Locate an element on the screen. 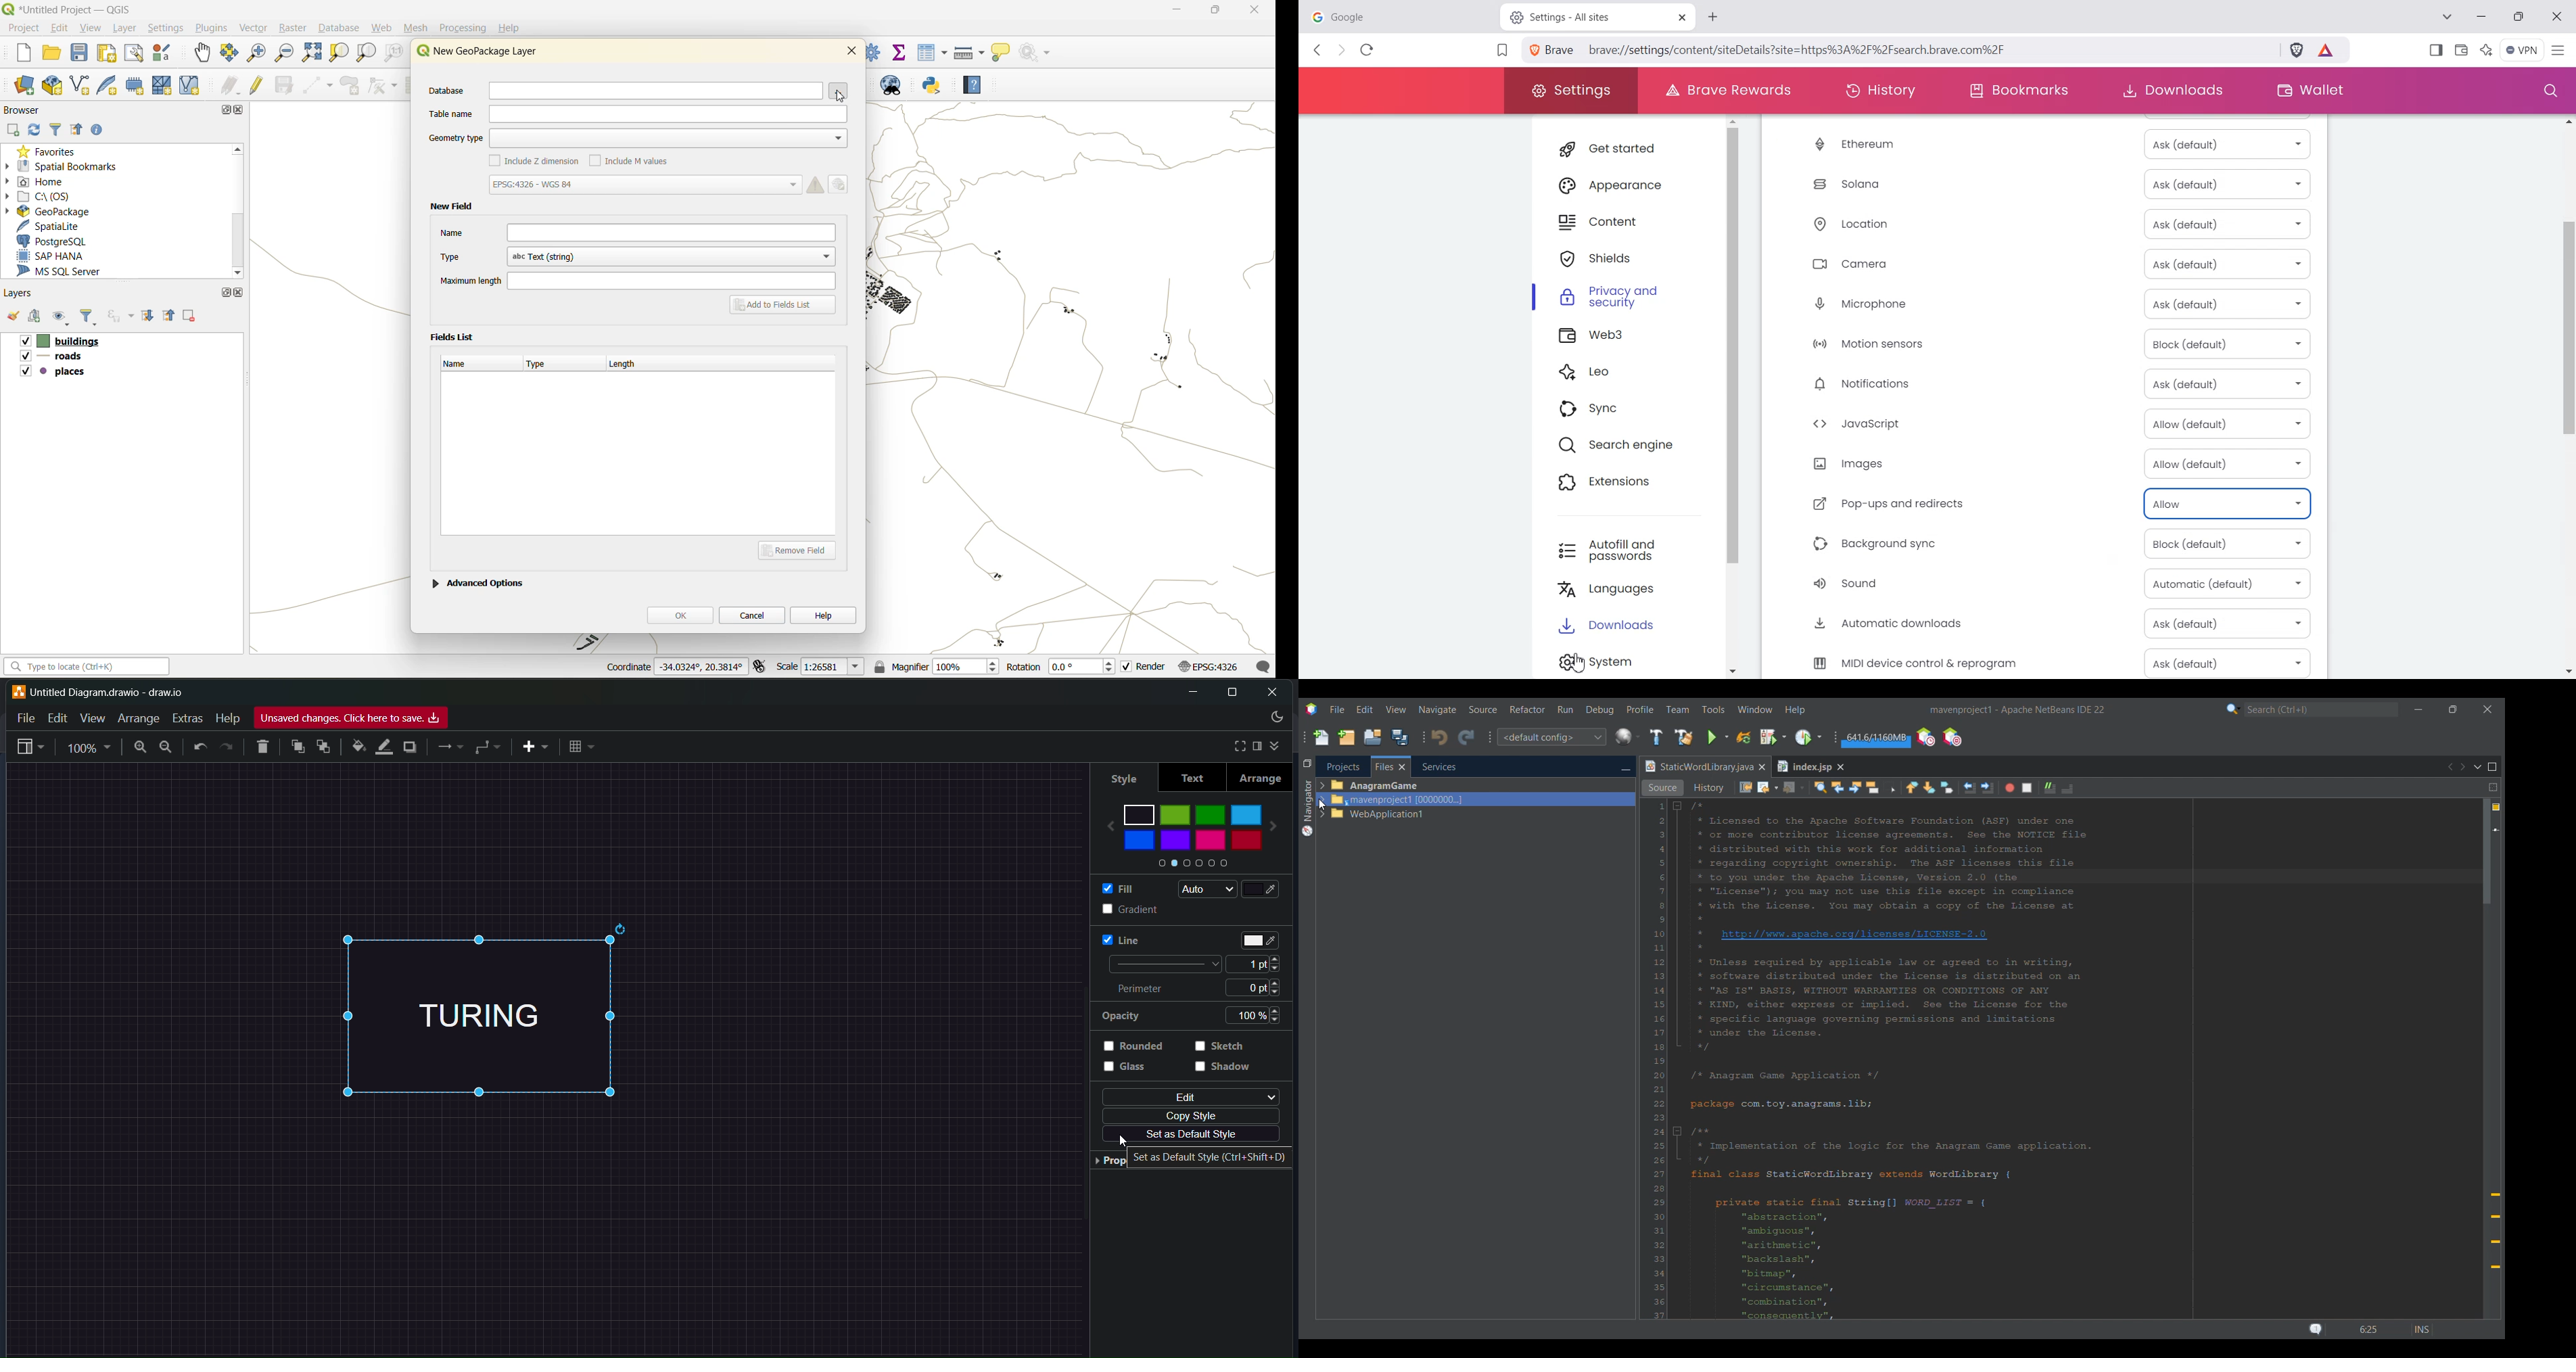 The height and width of the screenshot is (1372, 2576). gradient is located at coordinates (1117, 909).